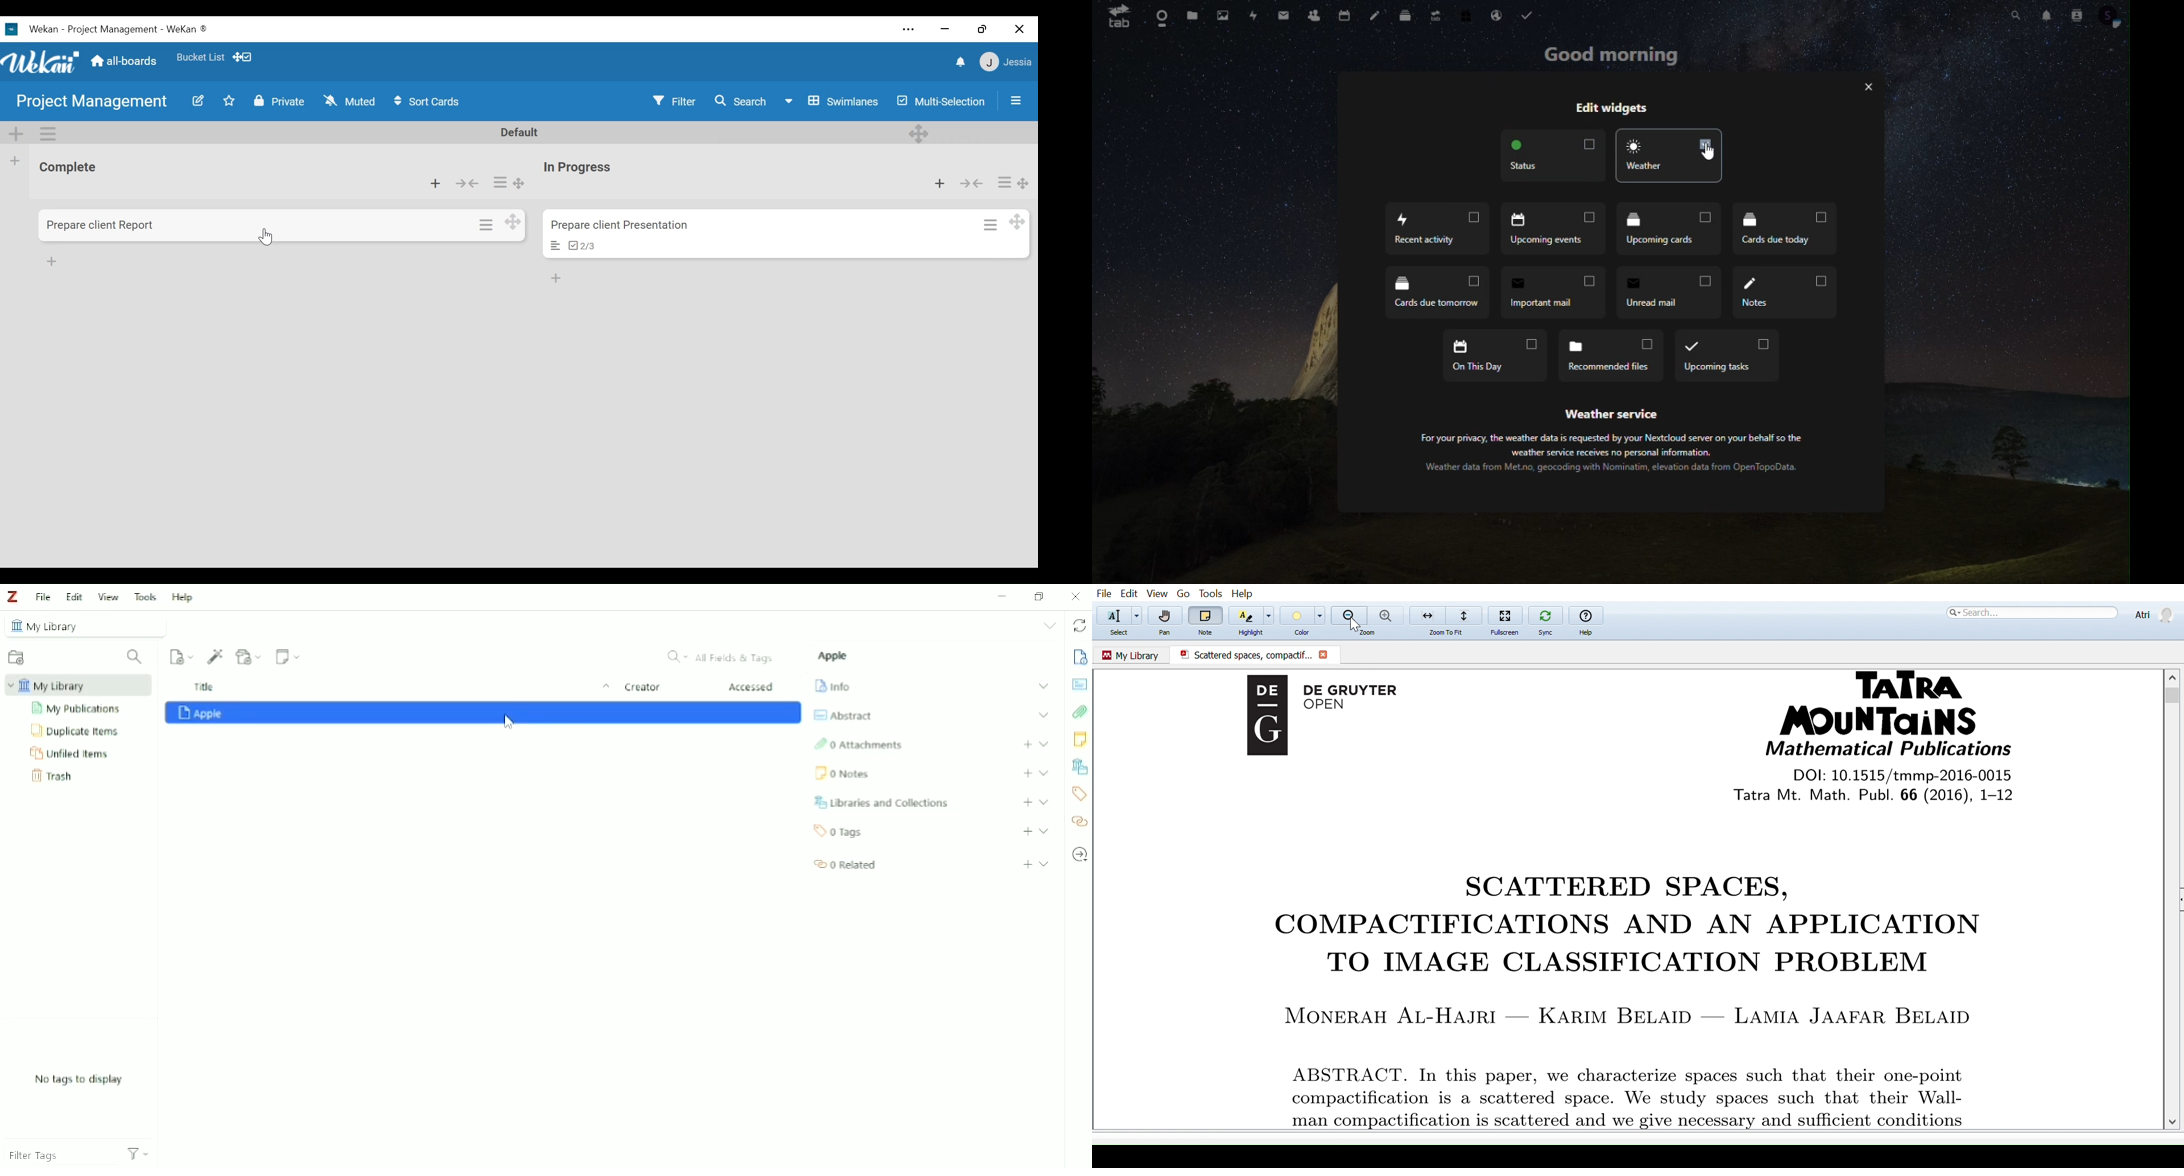  I want to click on upcoming tasks, so click(1728, 356).